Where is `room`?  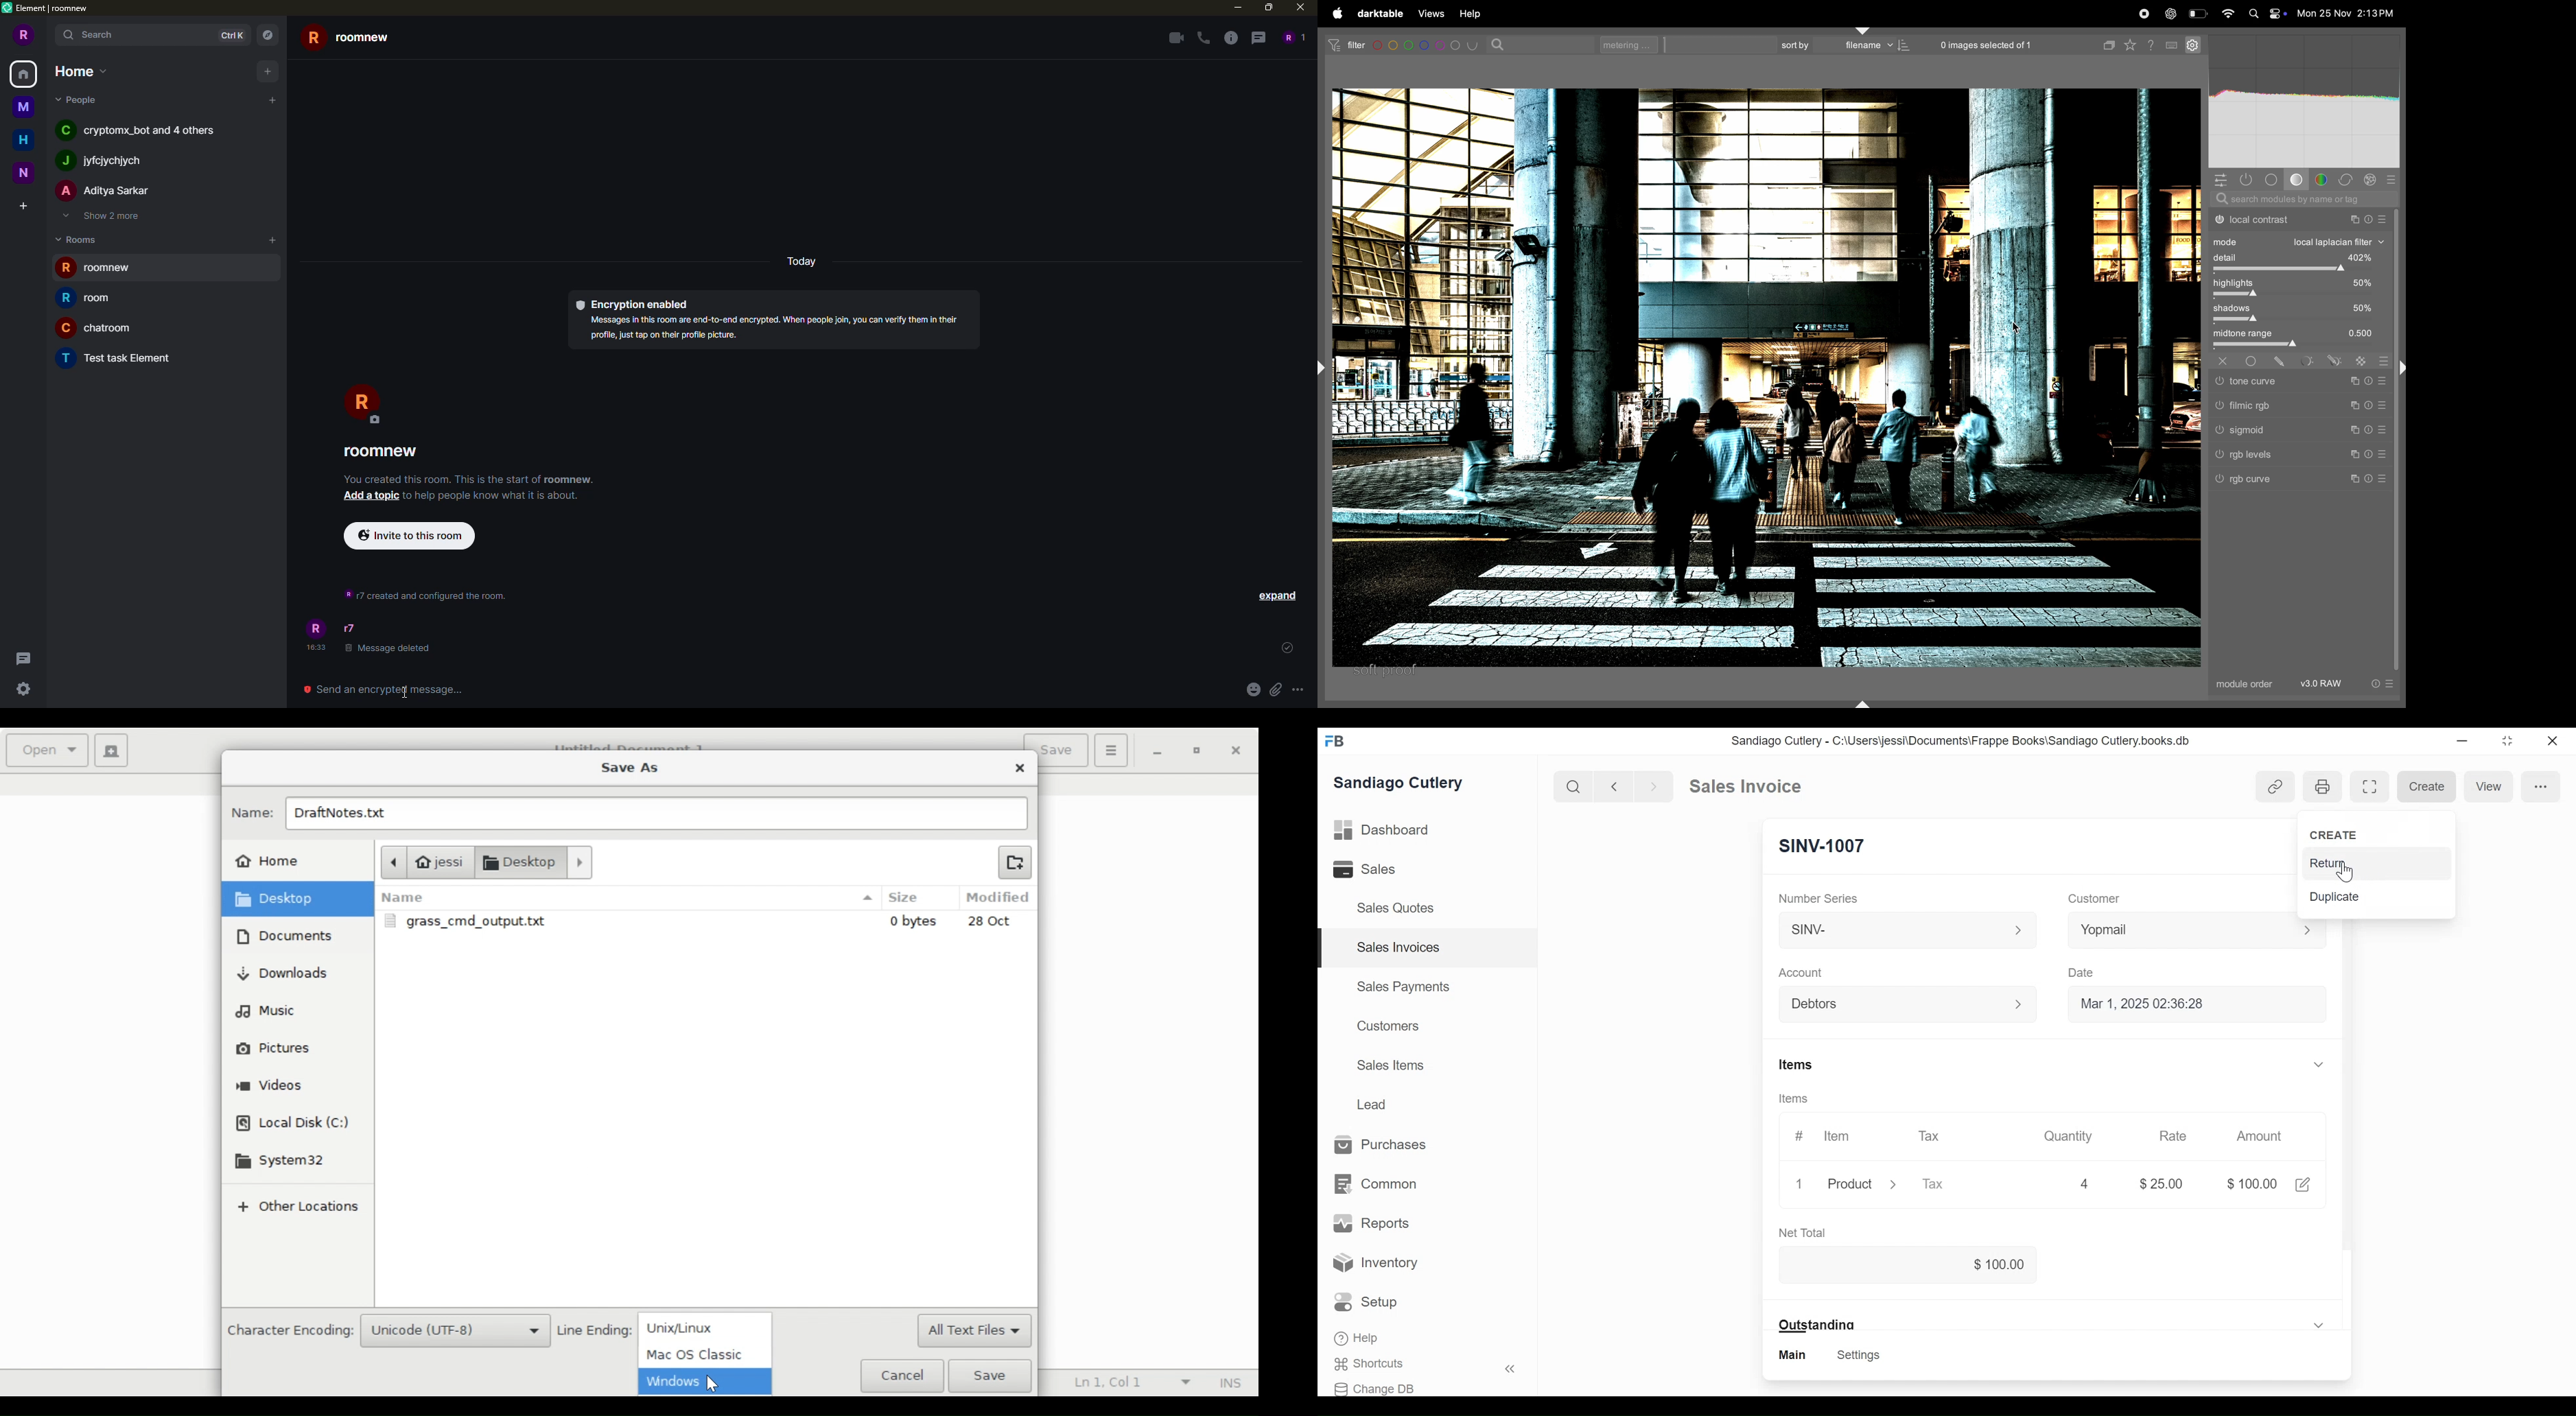
room is located at coordinates (356, 38).